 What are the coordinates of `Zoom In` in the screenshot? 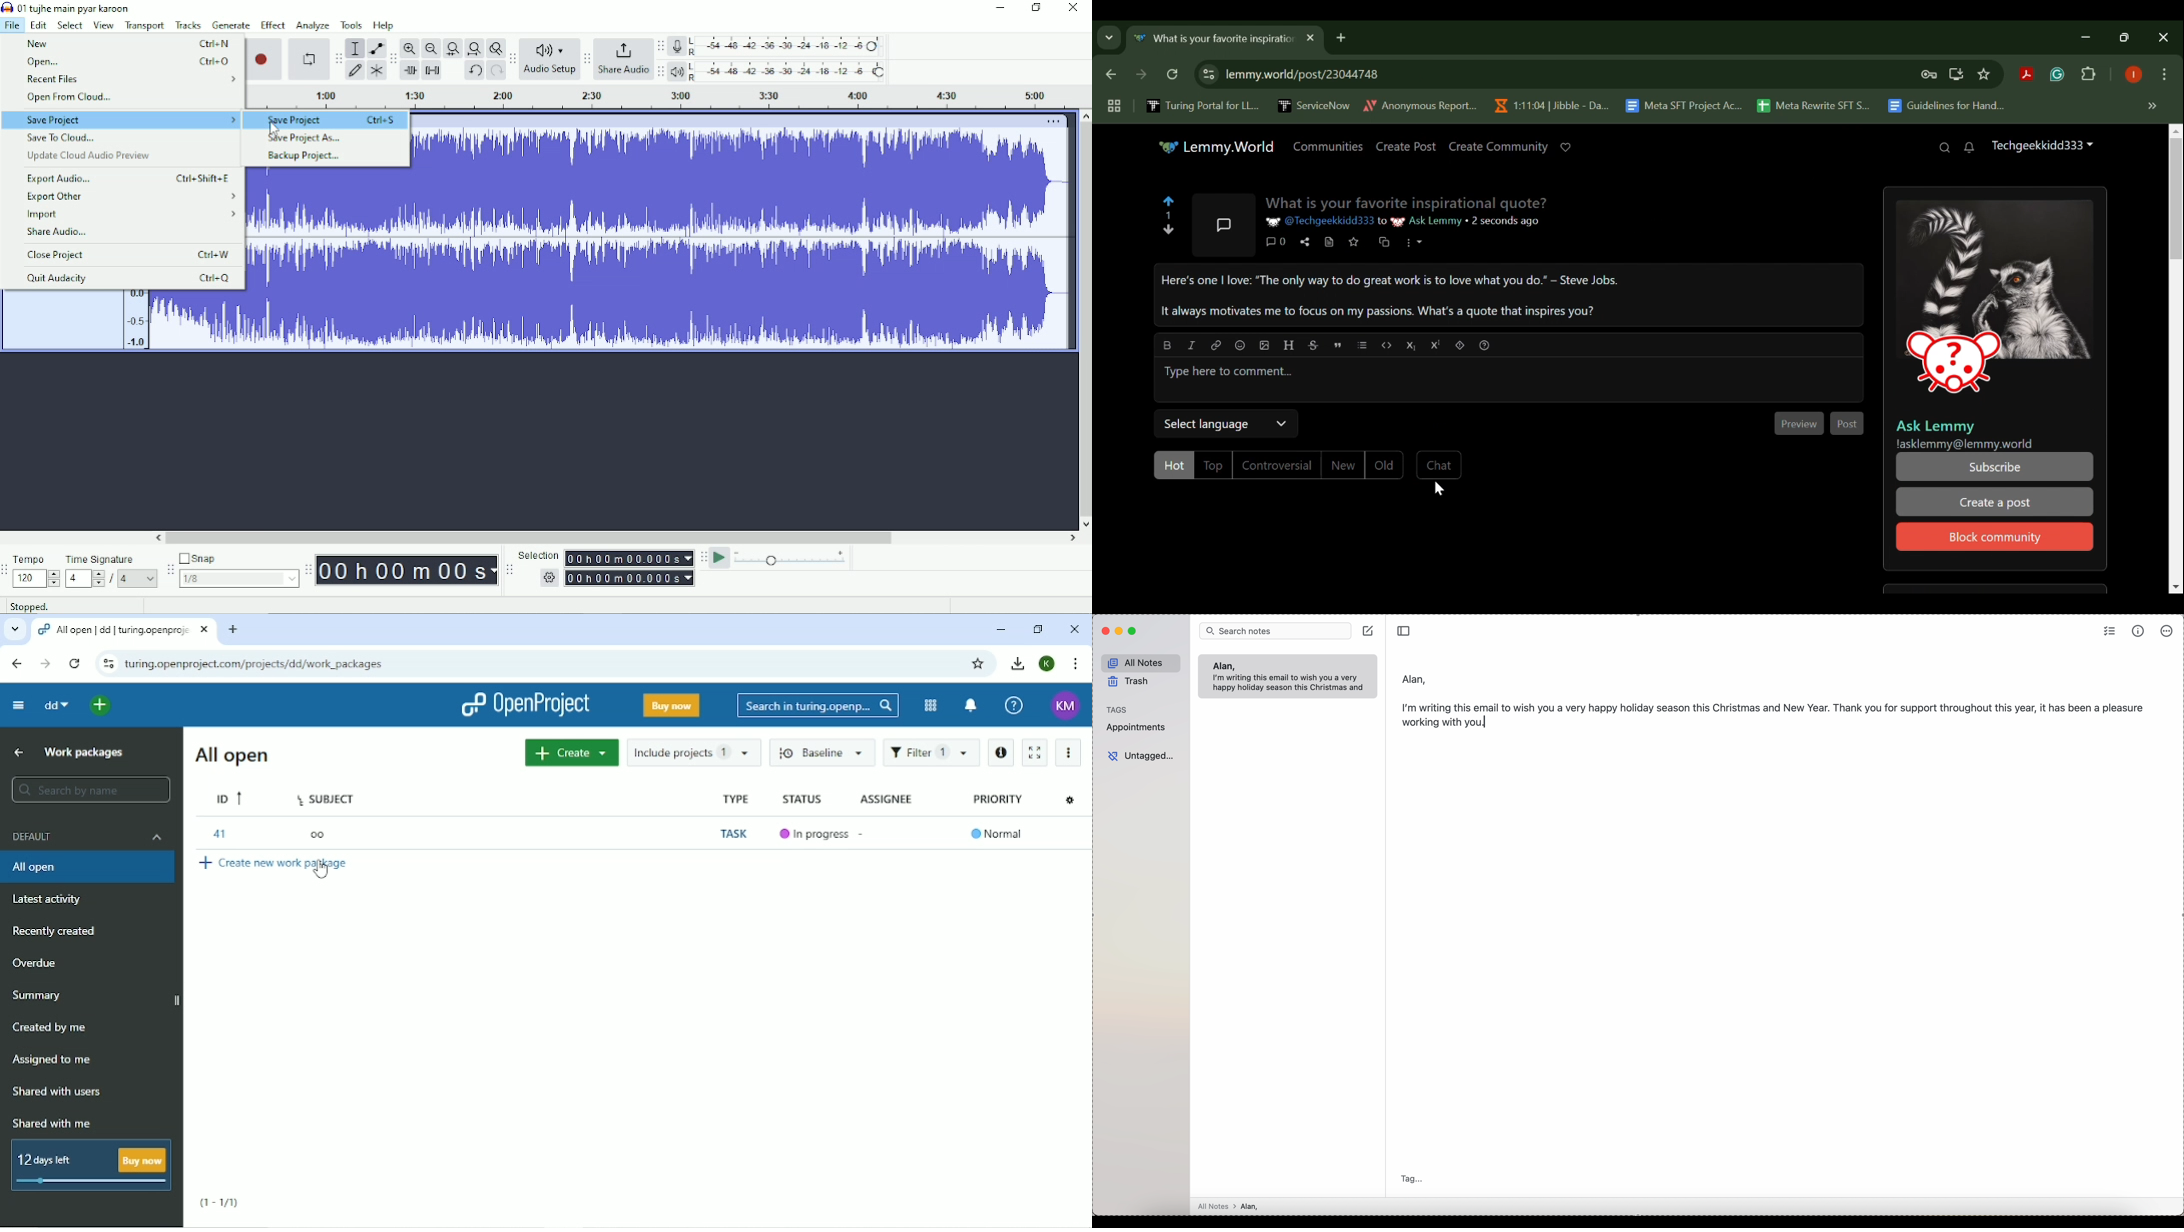 It's located at (410, 48).